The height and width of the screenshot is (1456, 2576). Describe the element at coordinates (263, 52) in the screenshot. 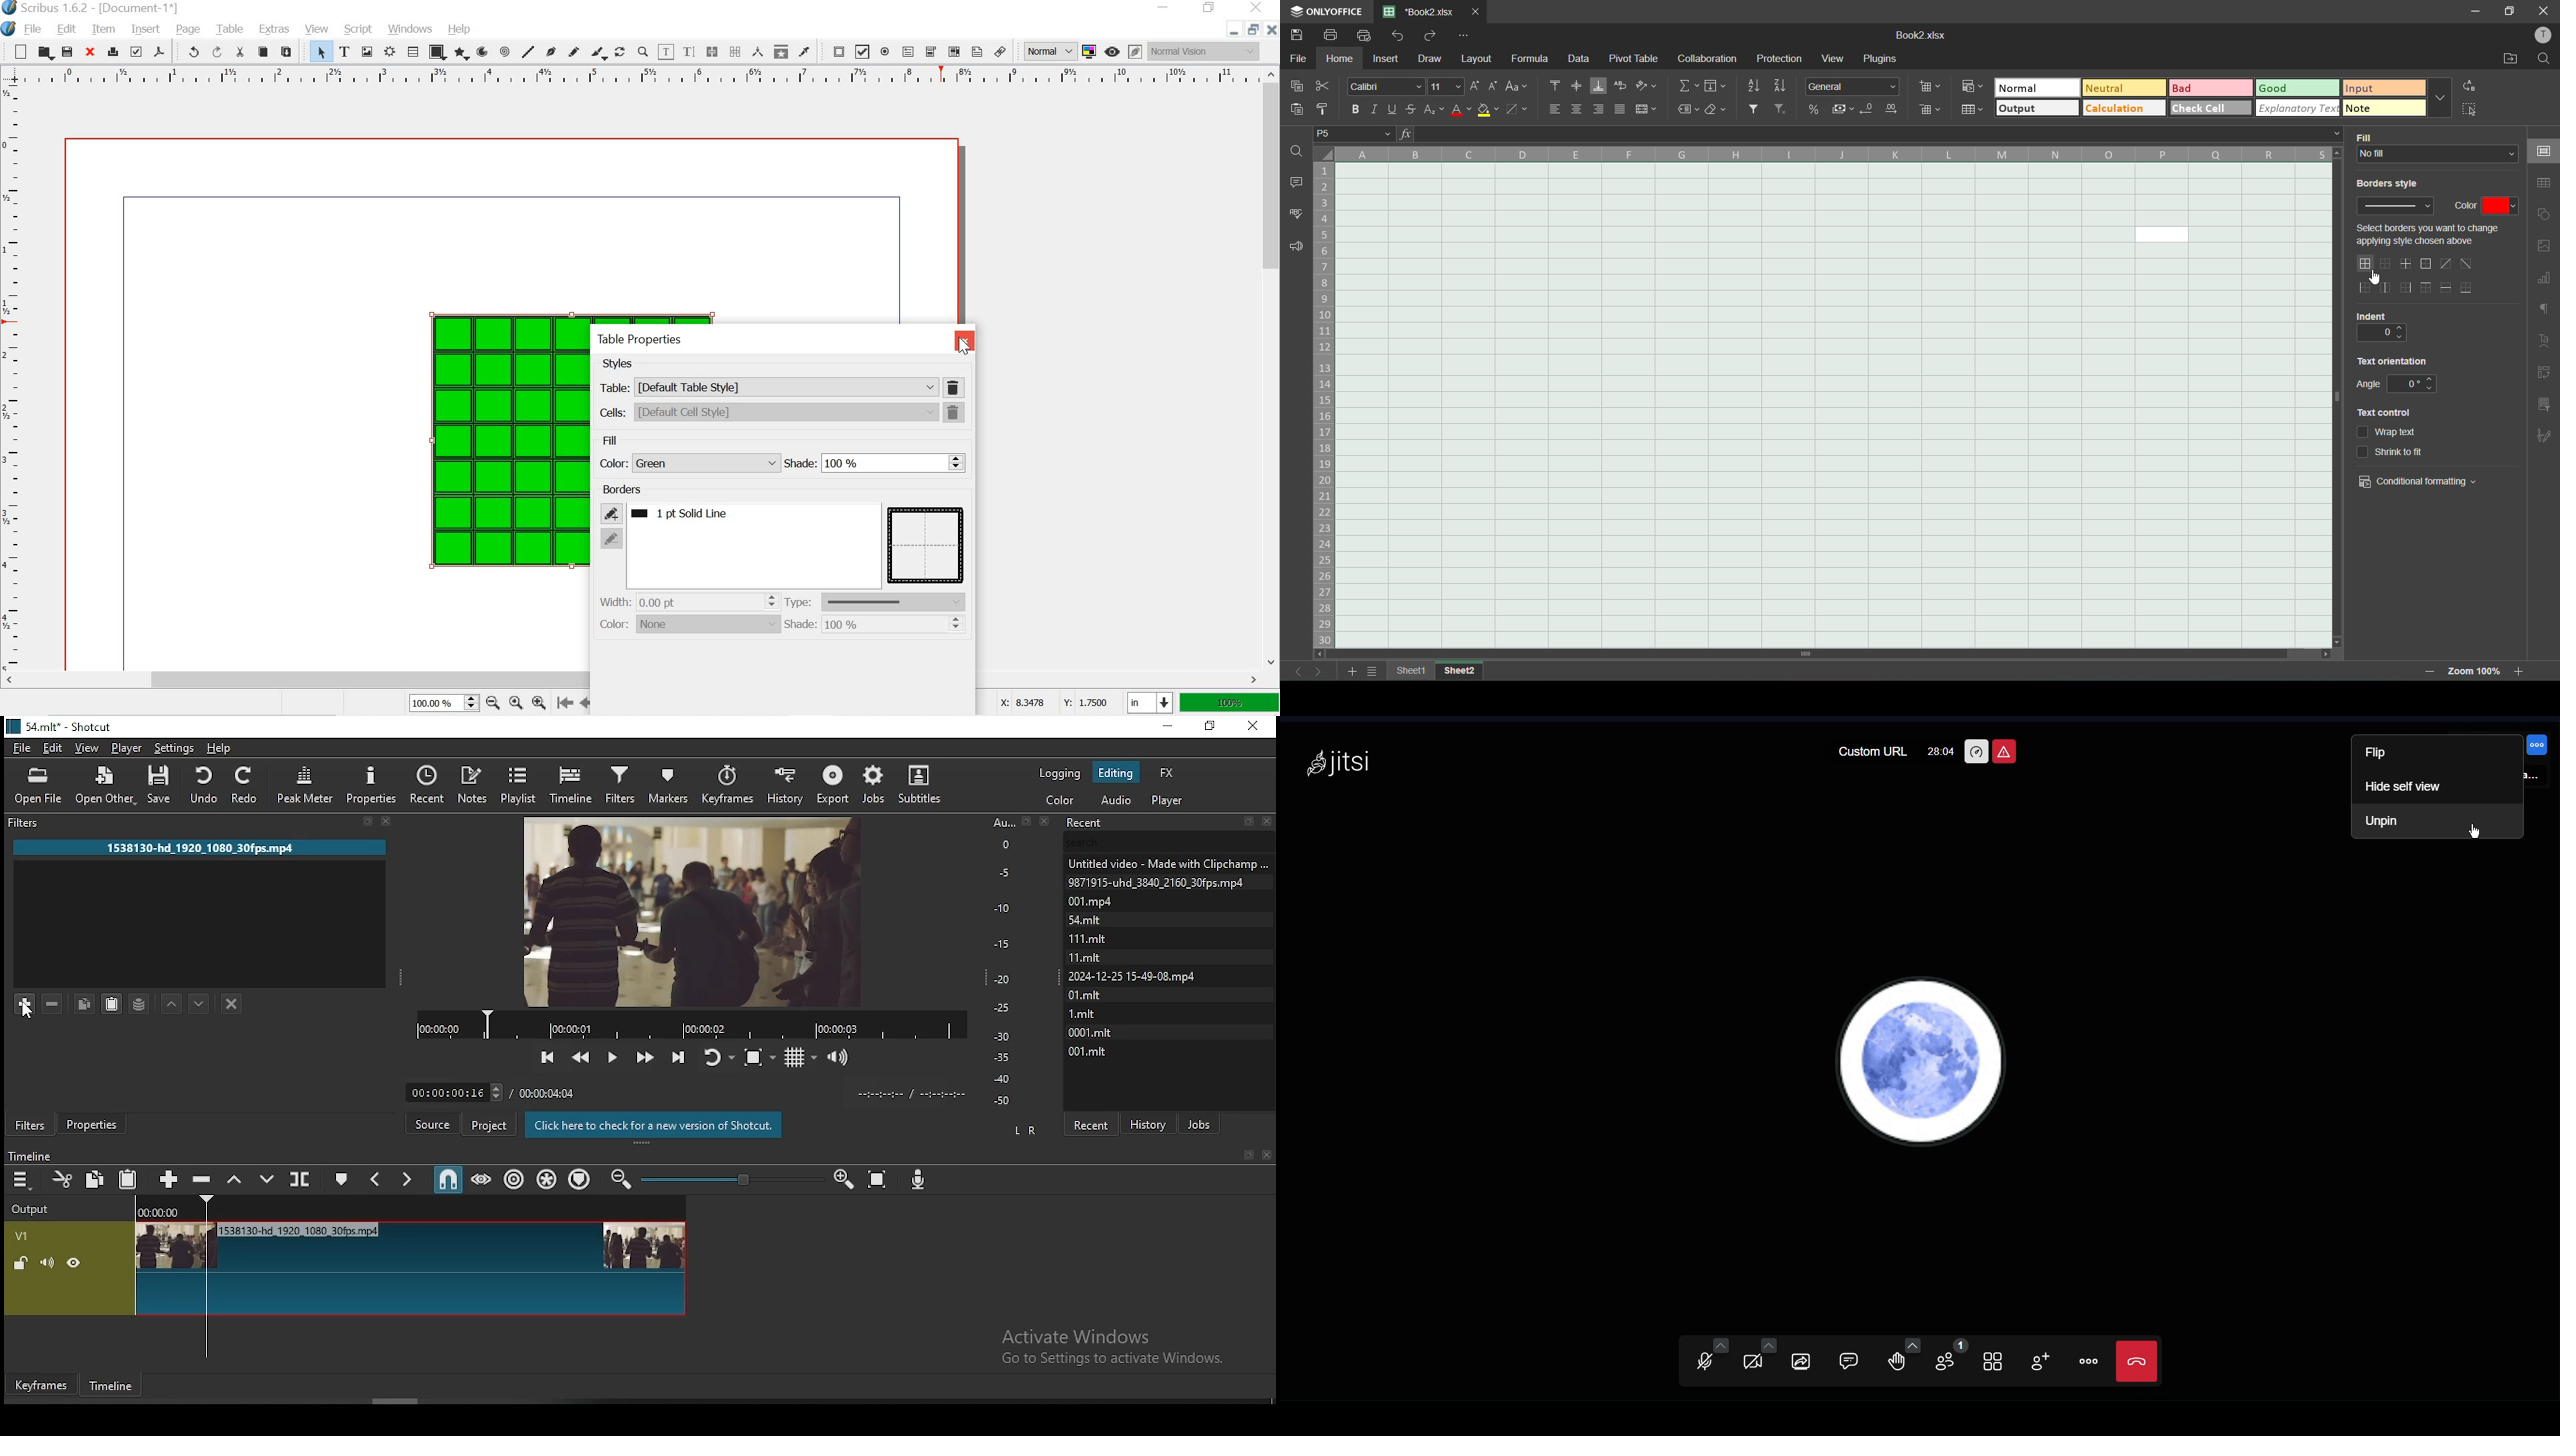

I see `copy` at that location.